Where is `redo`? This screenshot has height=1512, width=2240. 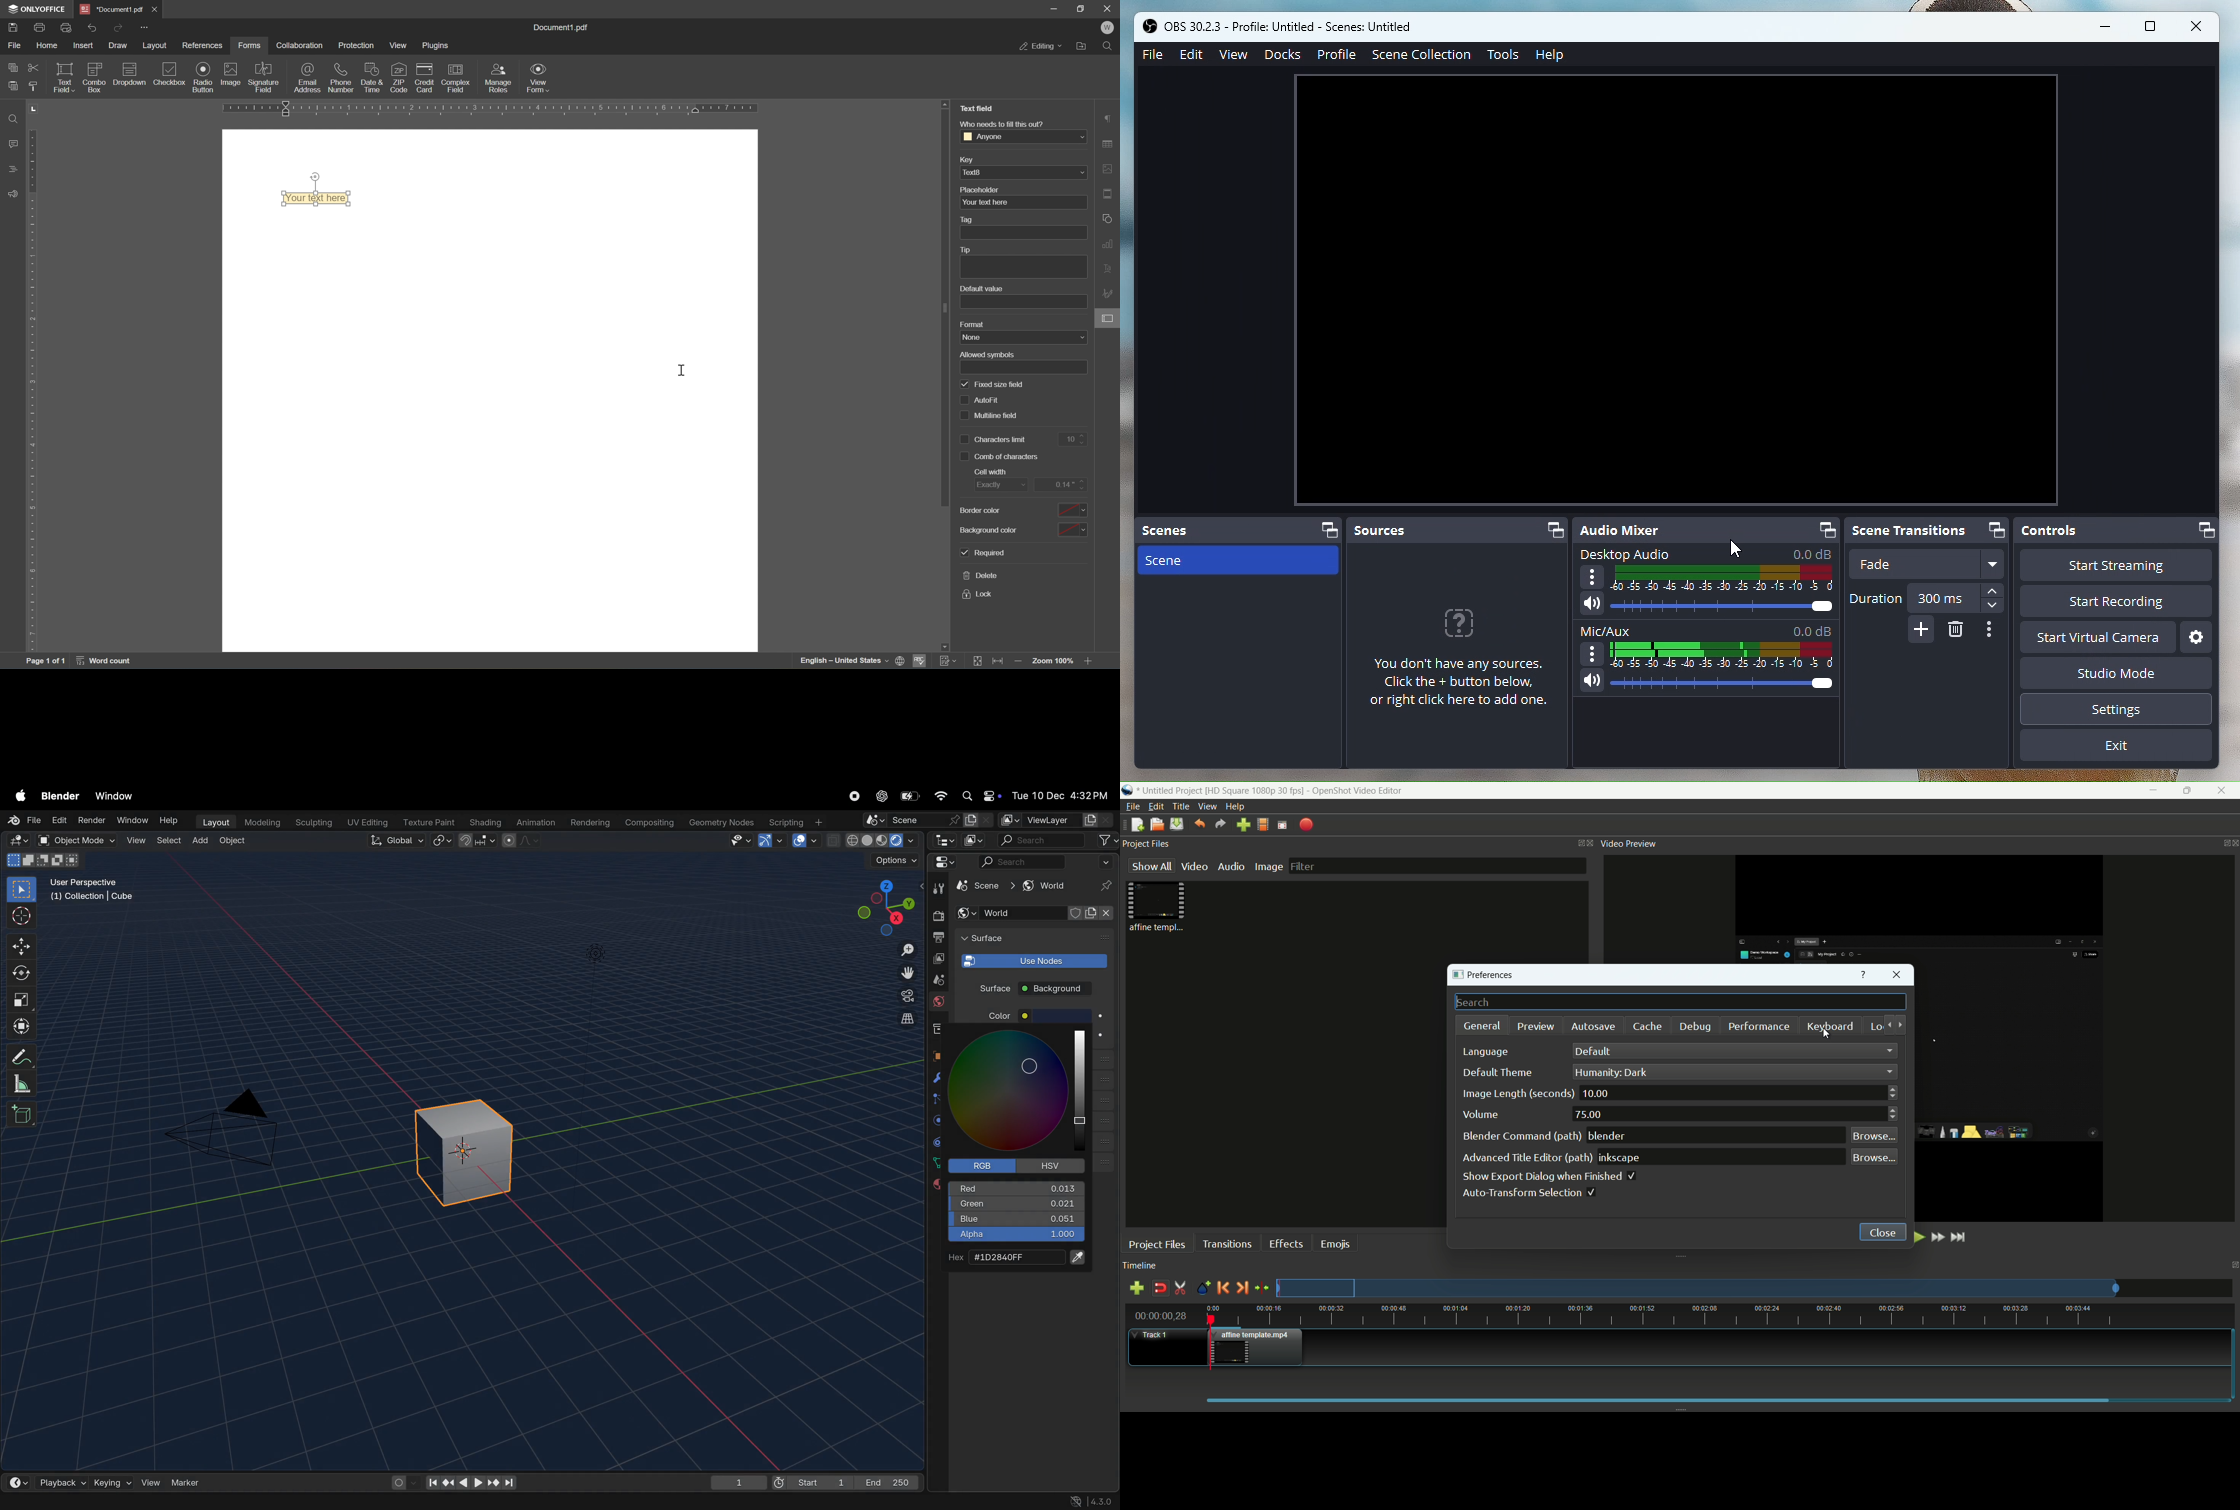 redo is located at coordinates (93, 28).